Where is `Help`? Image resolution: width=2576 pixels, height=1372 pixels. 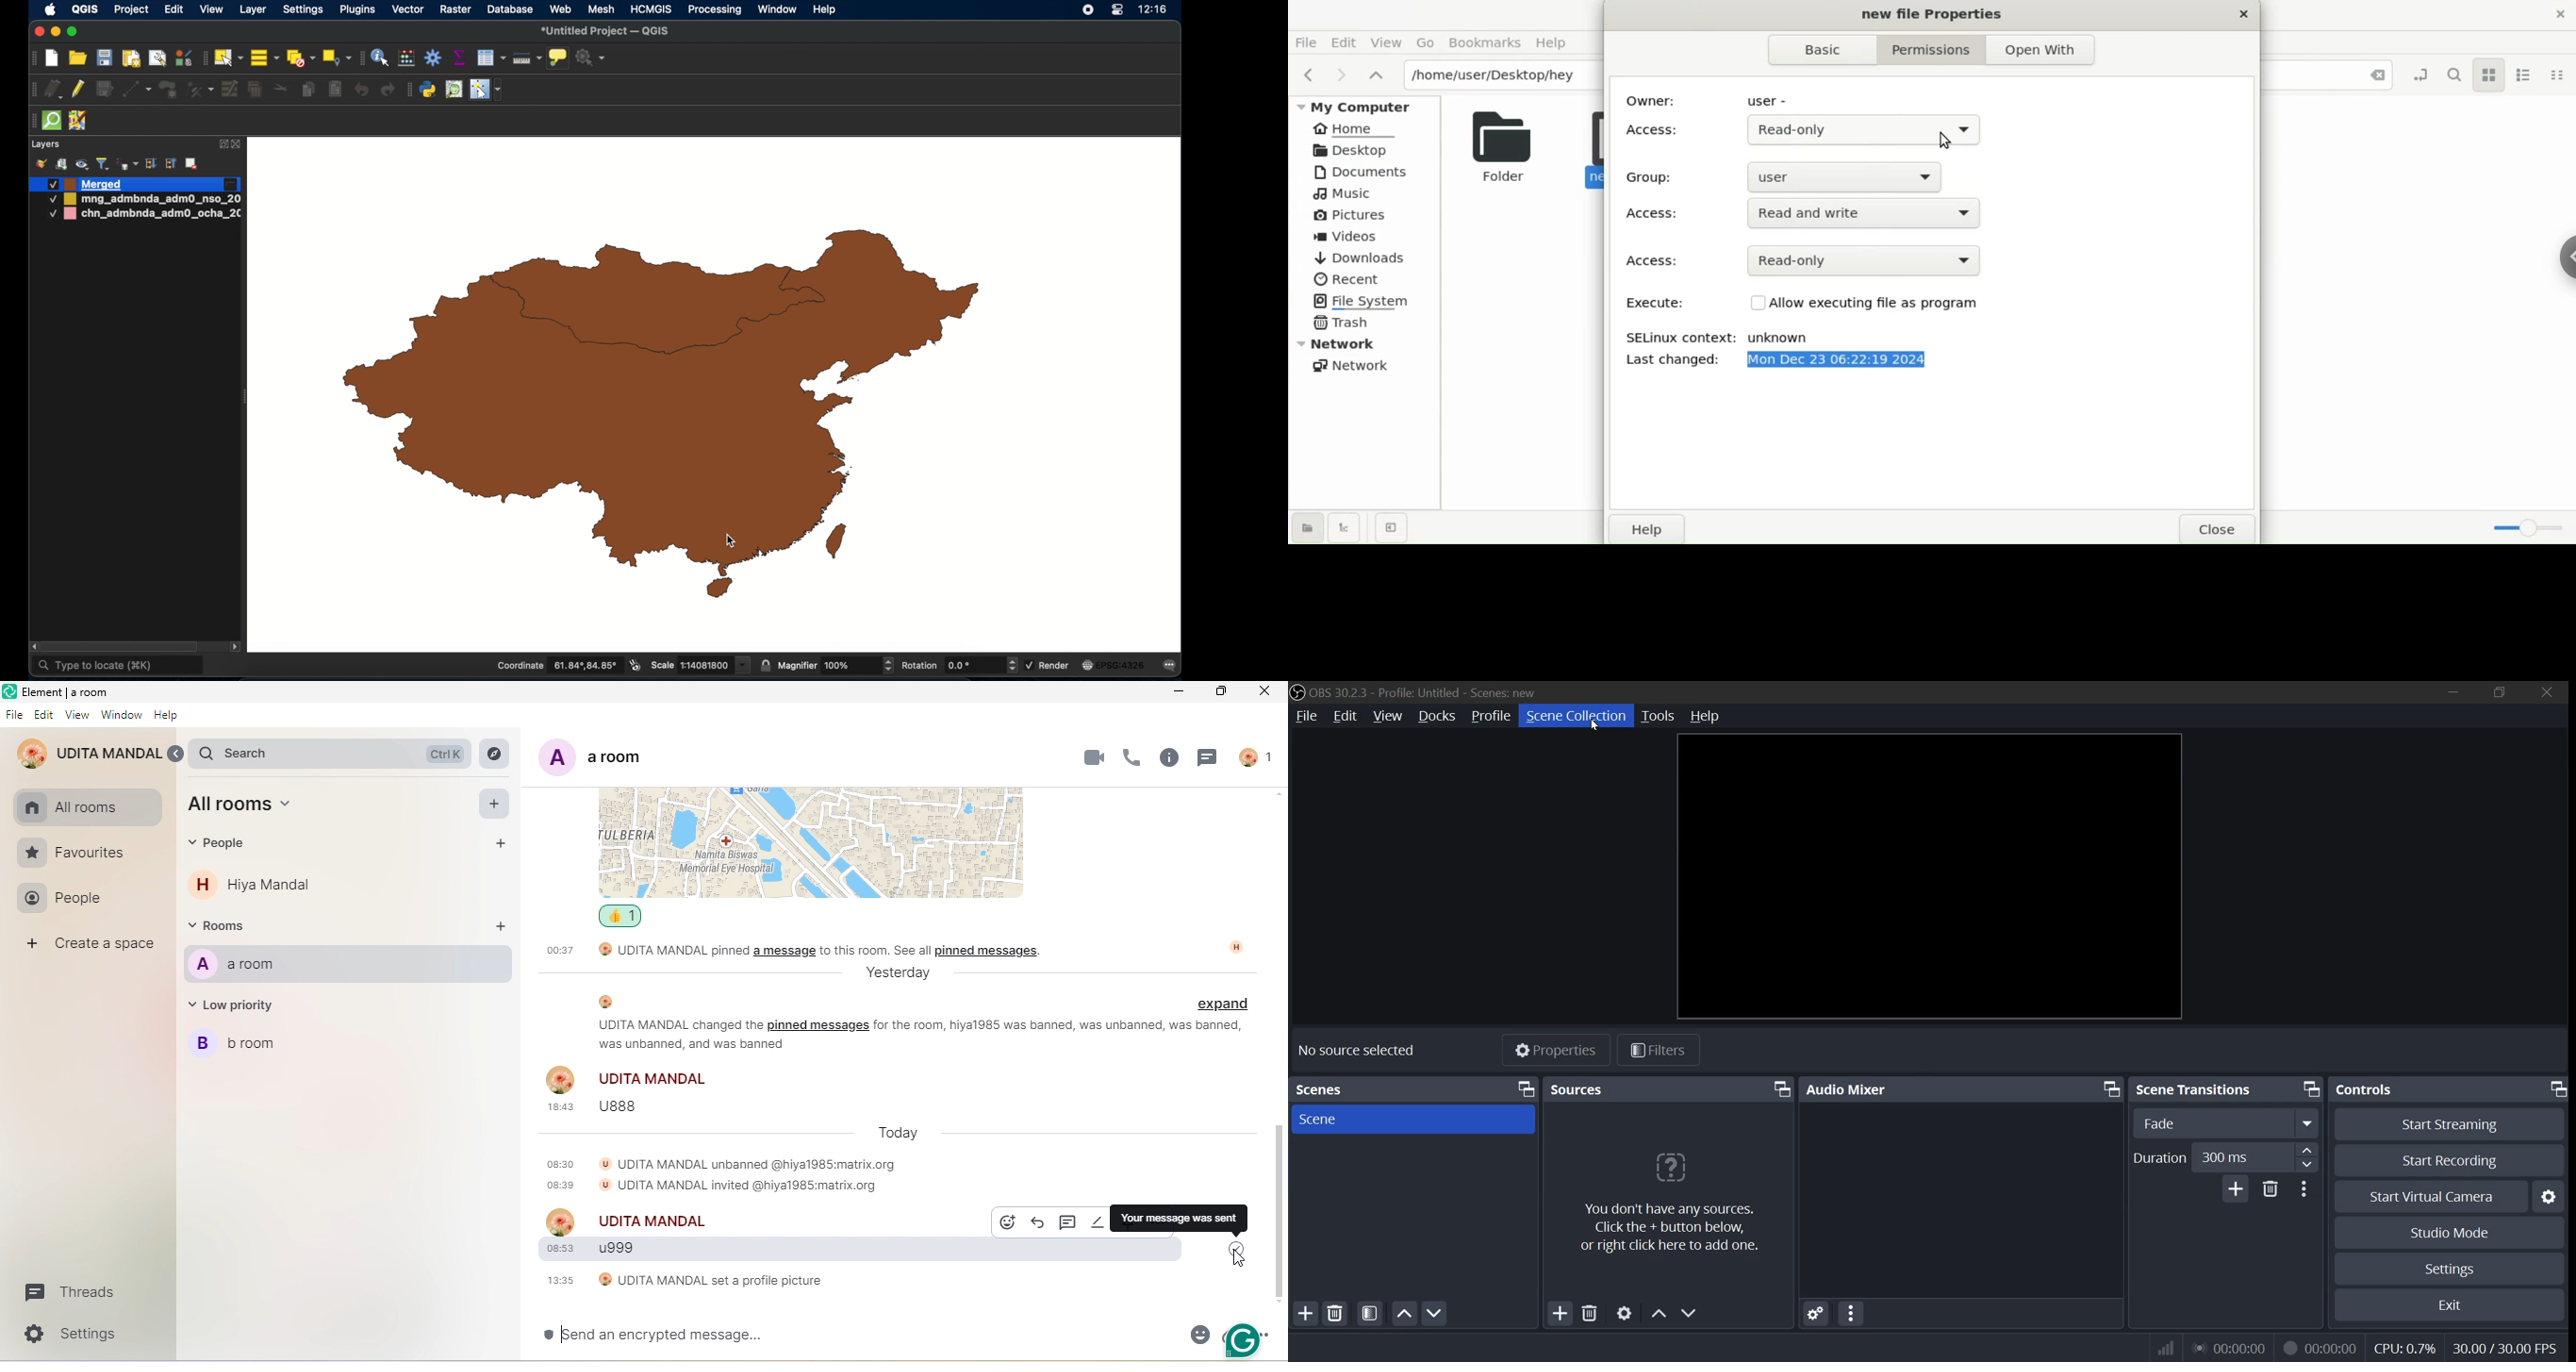 Help is located at coordinates (168, 716).